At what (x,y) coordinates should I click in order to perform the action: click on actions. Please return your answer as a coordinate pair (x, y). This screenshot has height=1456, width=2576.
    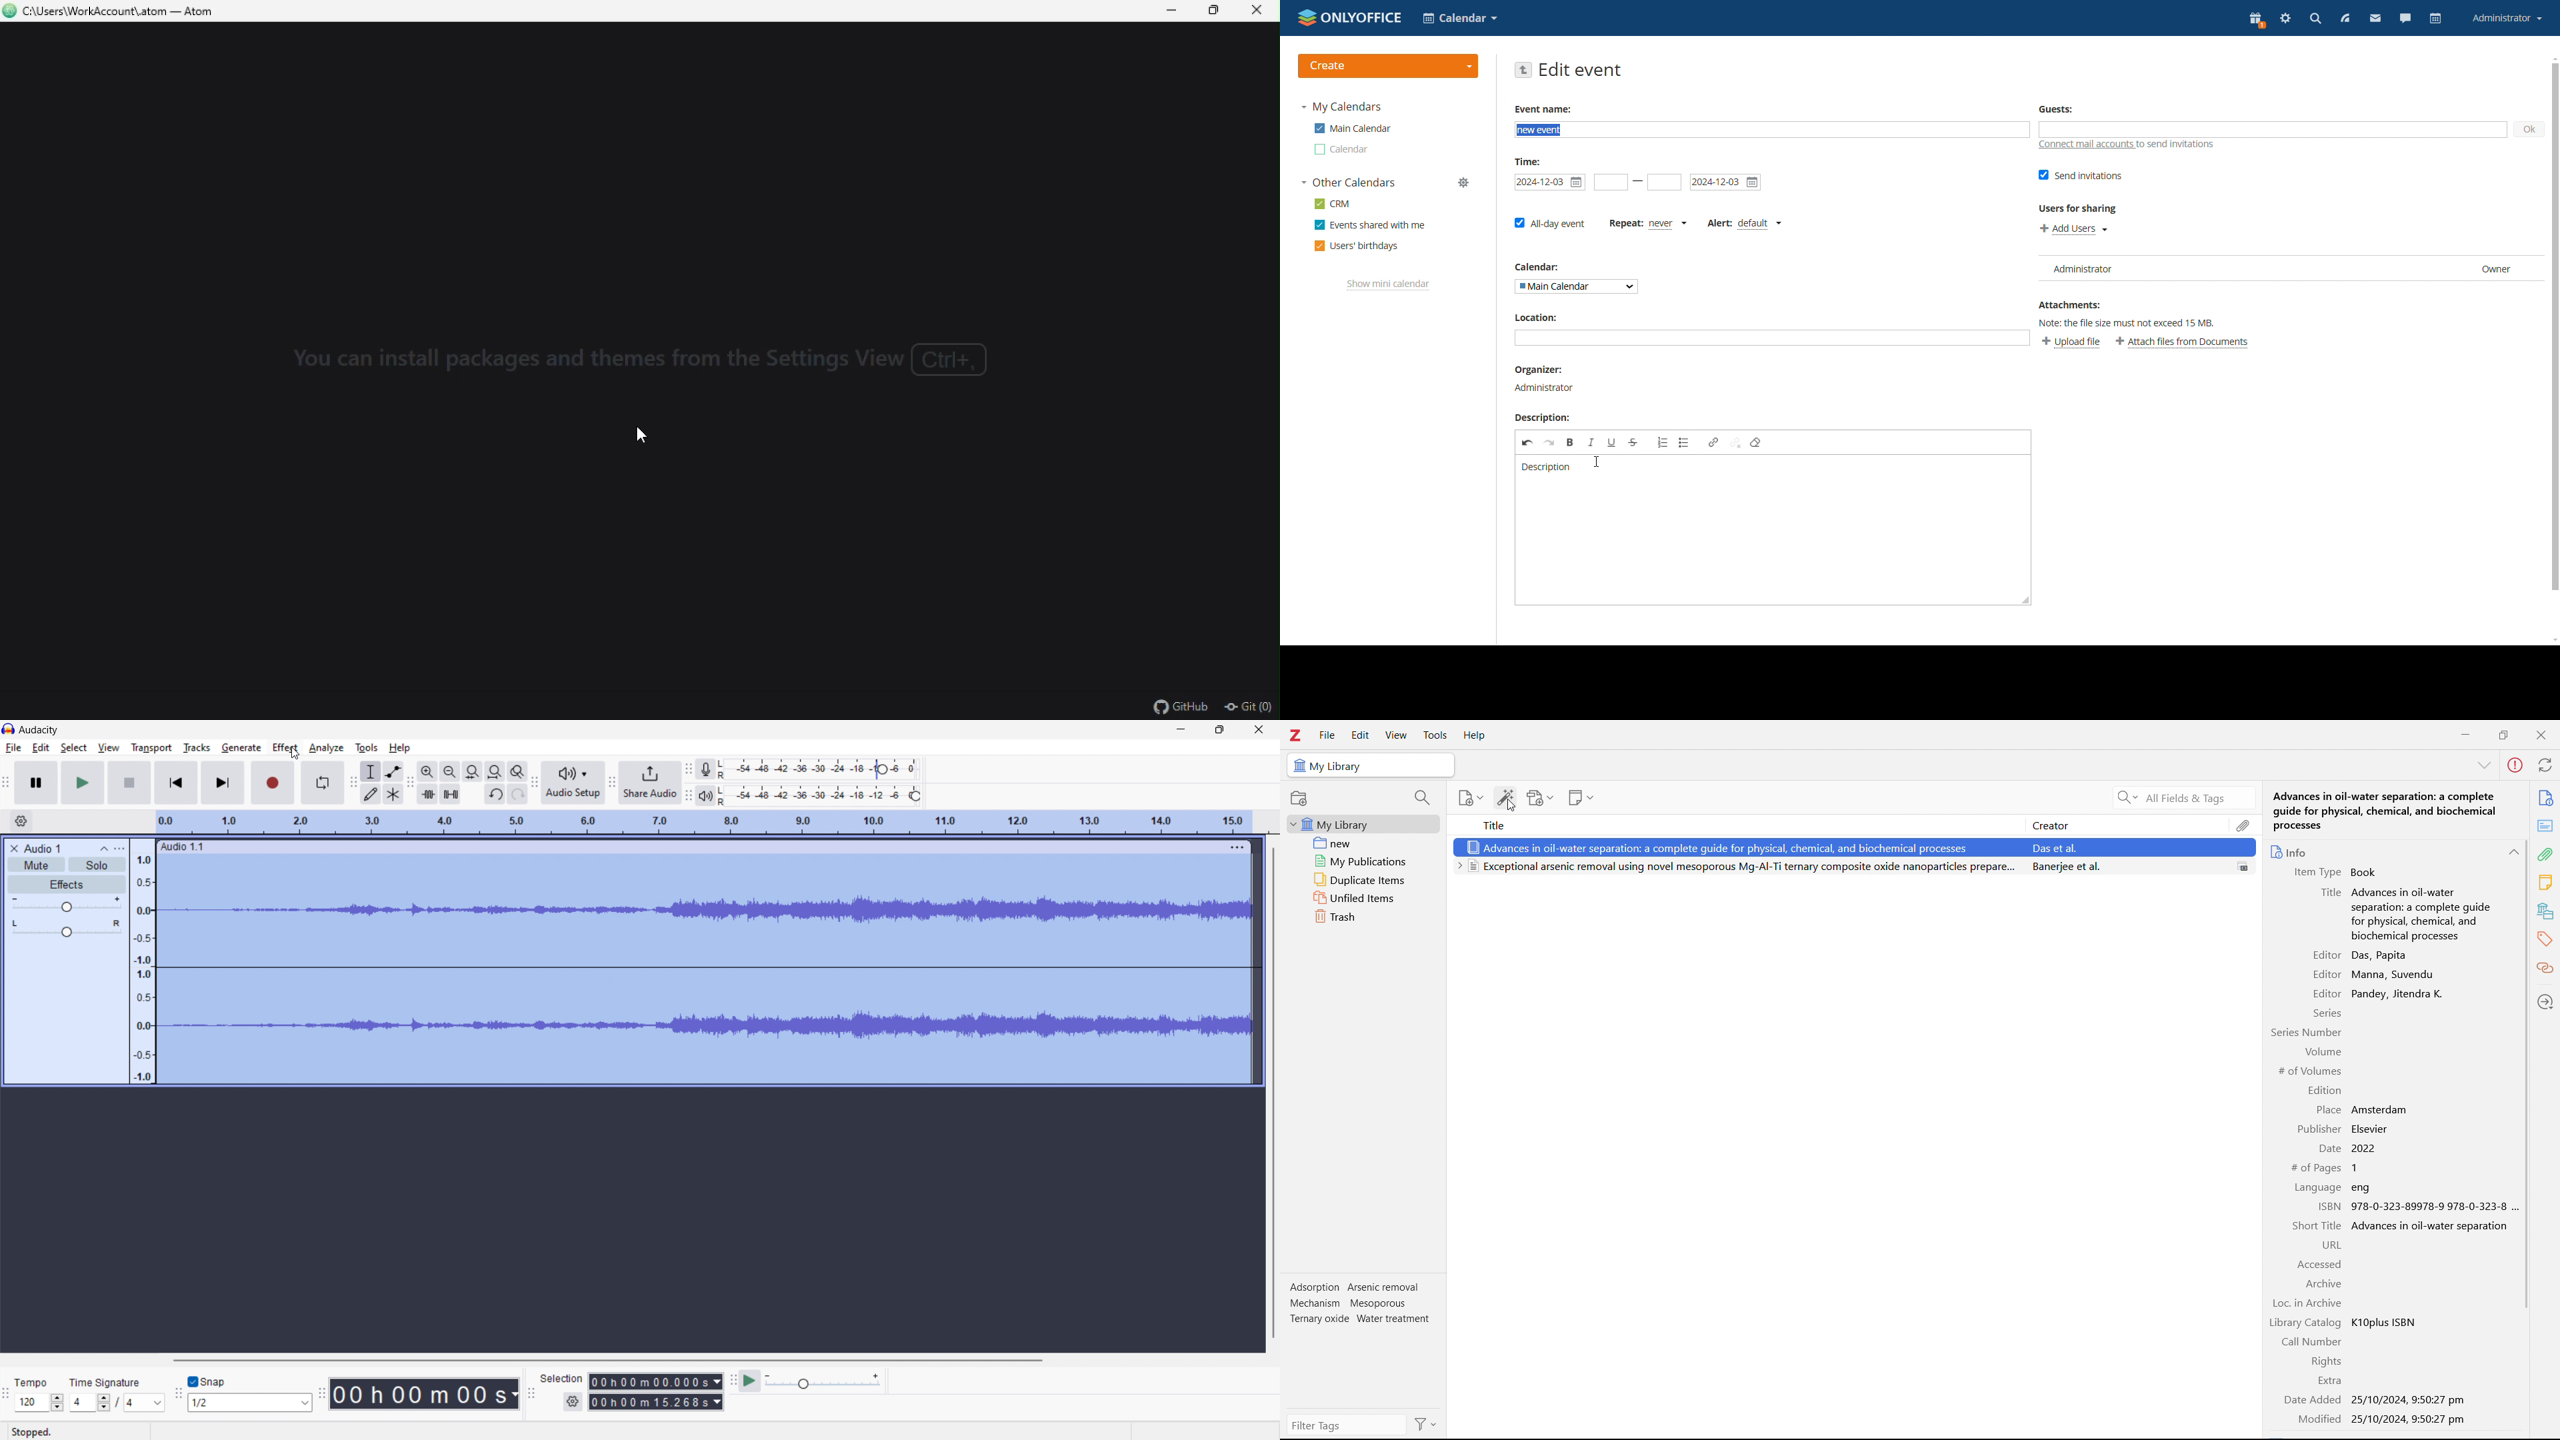
    Looking at the image, I should click on (1426, 1424).